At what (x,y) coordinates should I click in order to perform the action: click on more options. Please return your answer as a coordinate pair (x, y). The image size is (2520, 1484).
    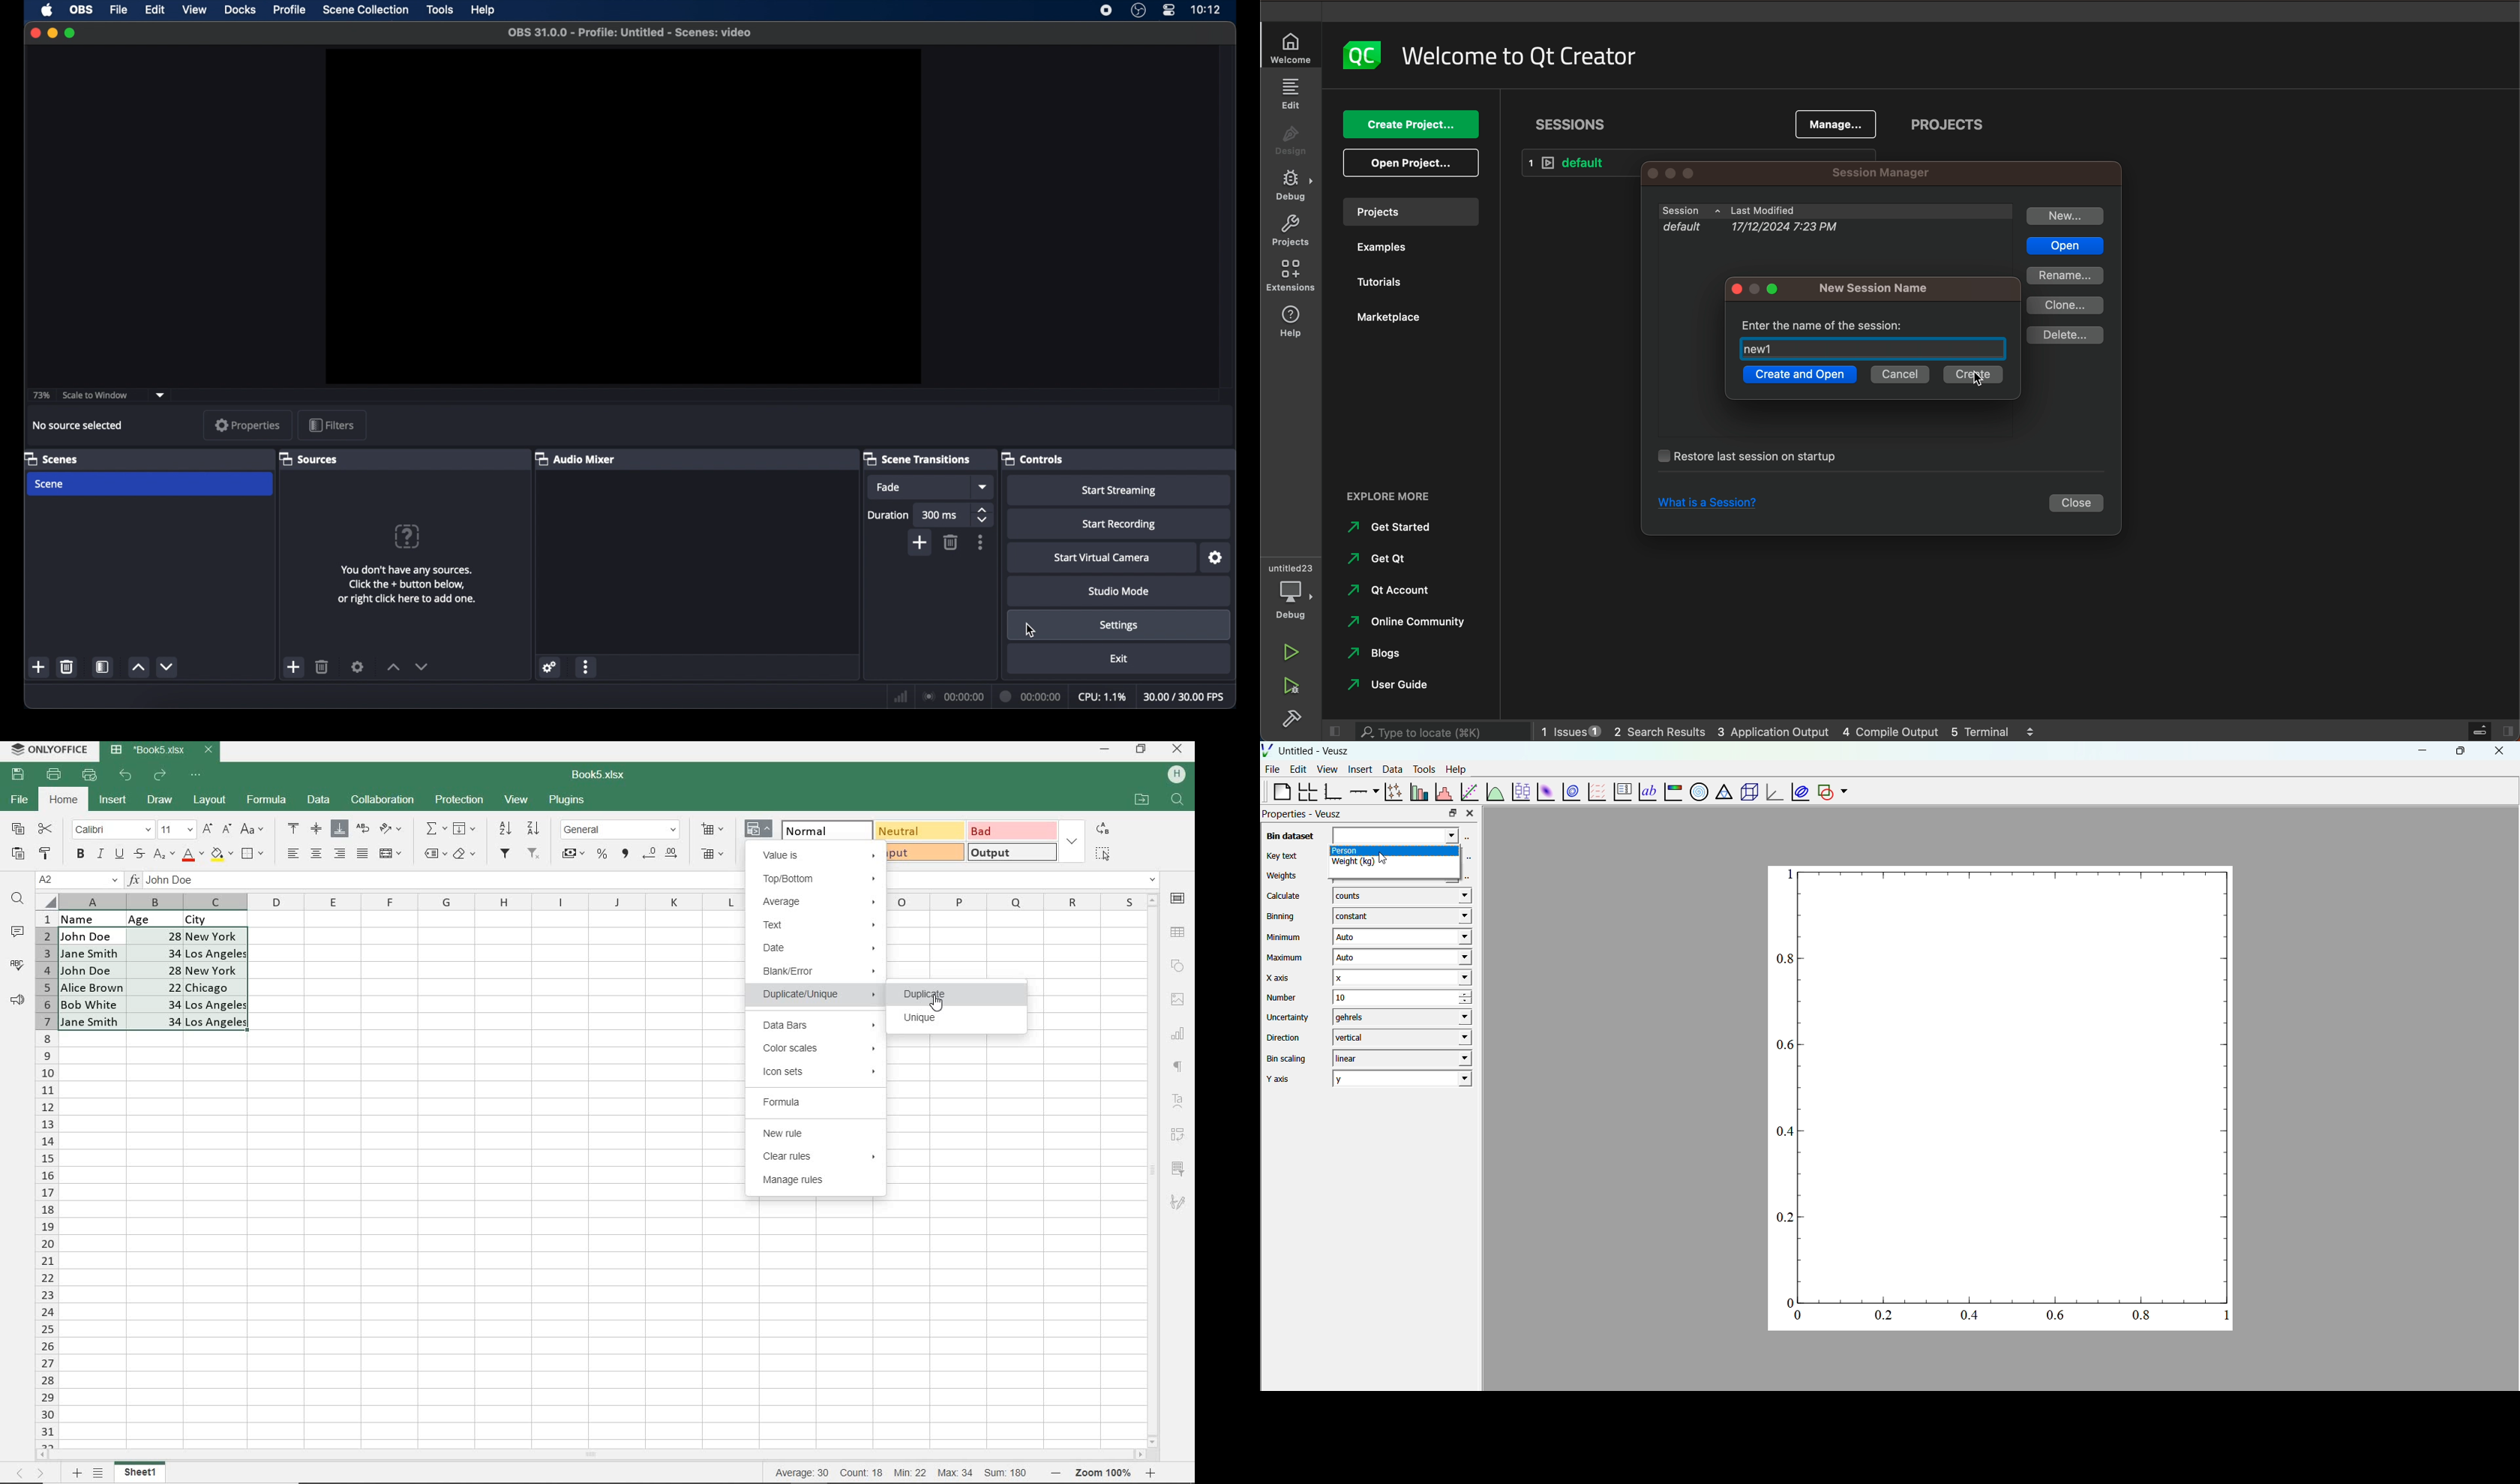
    Looking at the image, I should click on (587, 668).